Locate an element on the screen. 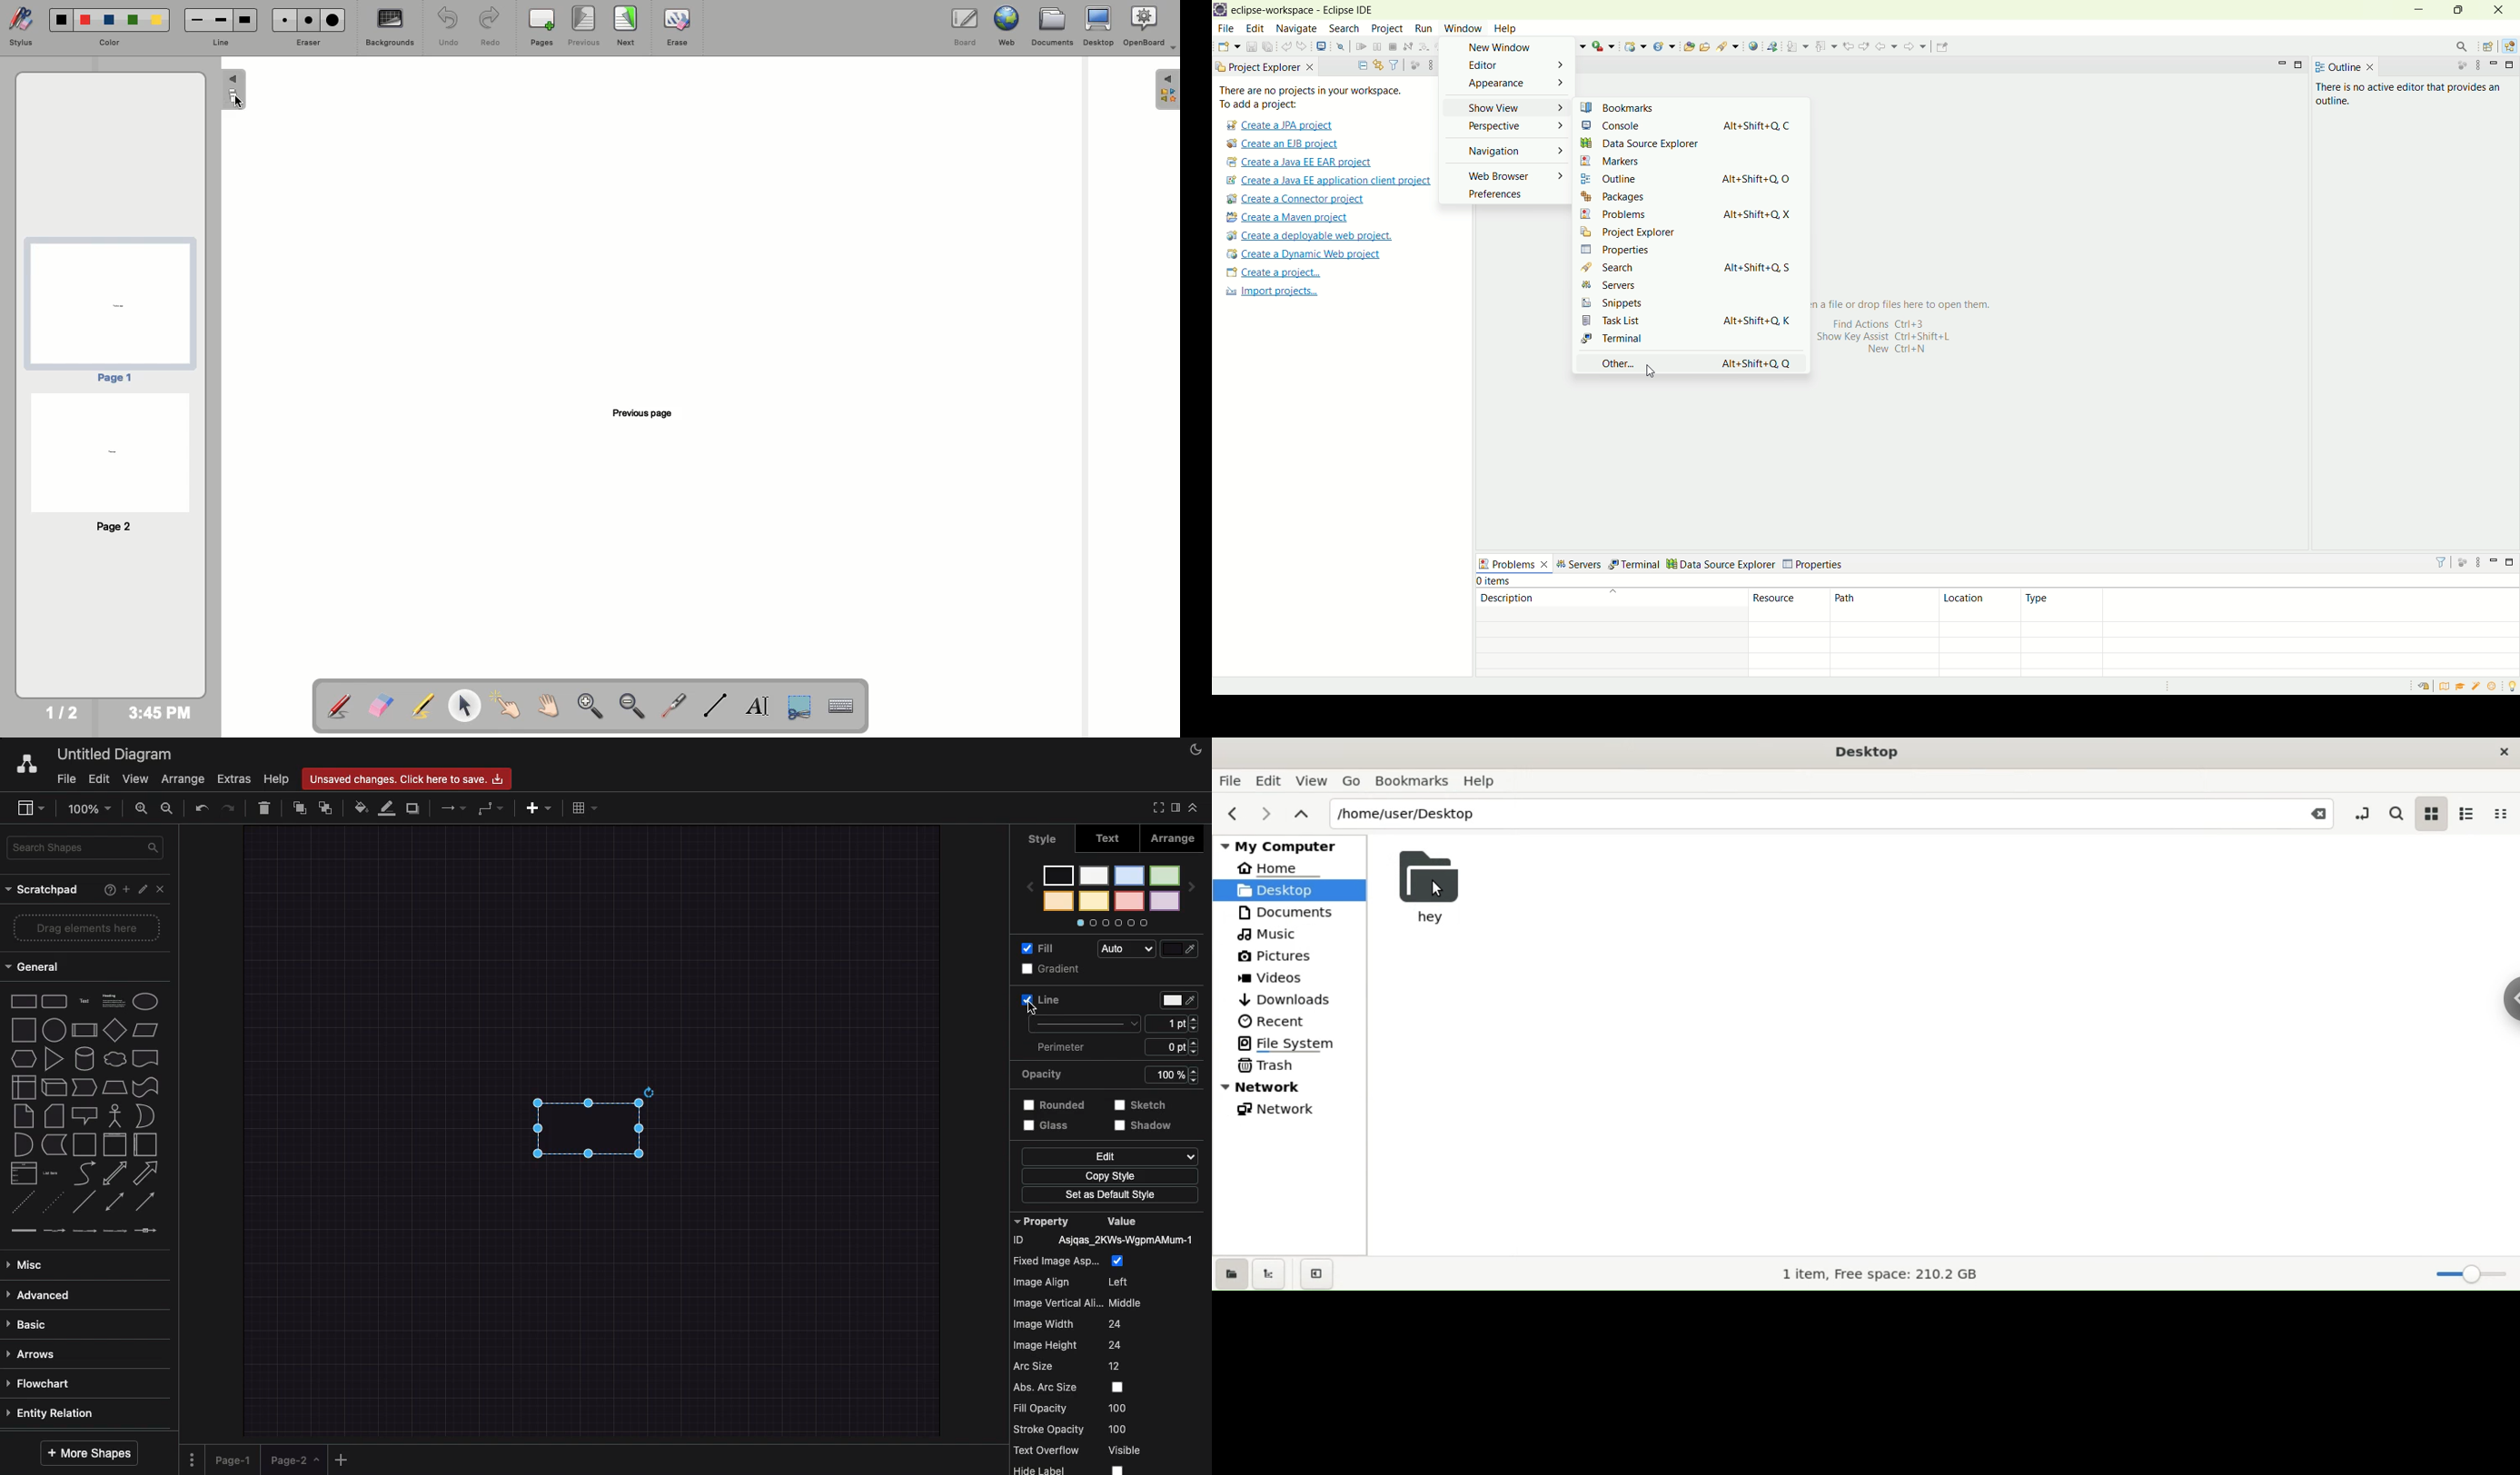  Line color is located at coordinates (1184, 945).